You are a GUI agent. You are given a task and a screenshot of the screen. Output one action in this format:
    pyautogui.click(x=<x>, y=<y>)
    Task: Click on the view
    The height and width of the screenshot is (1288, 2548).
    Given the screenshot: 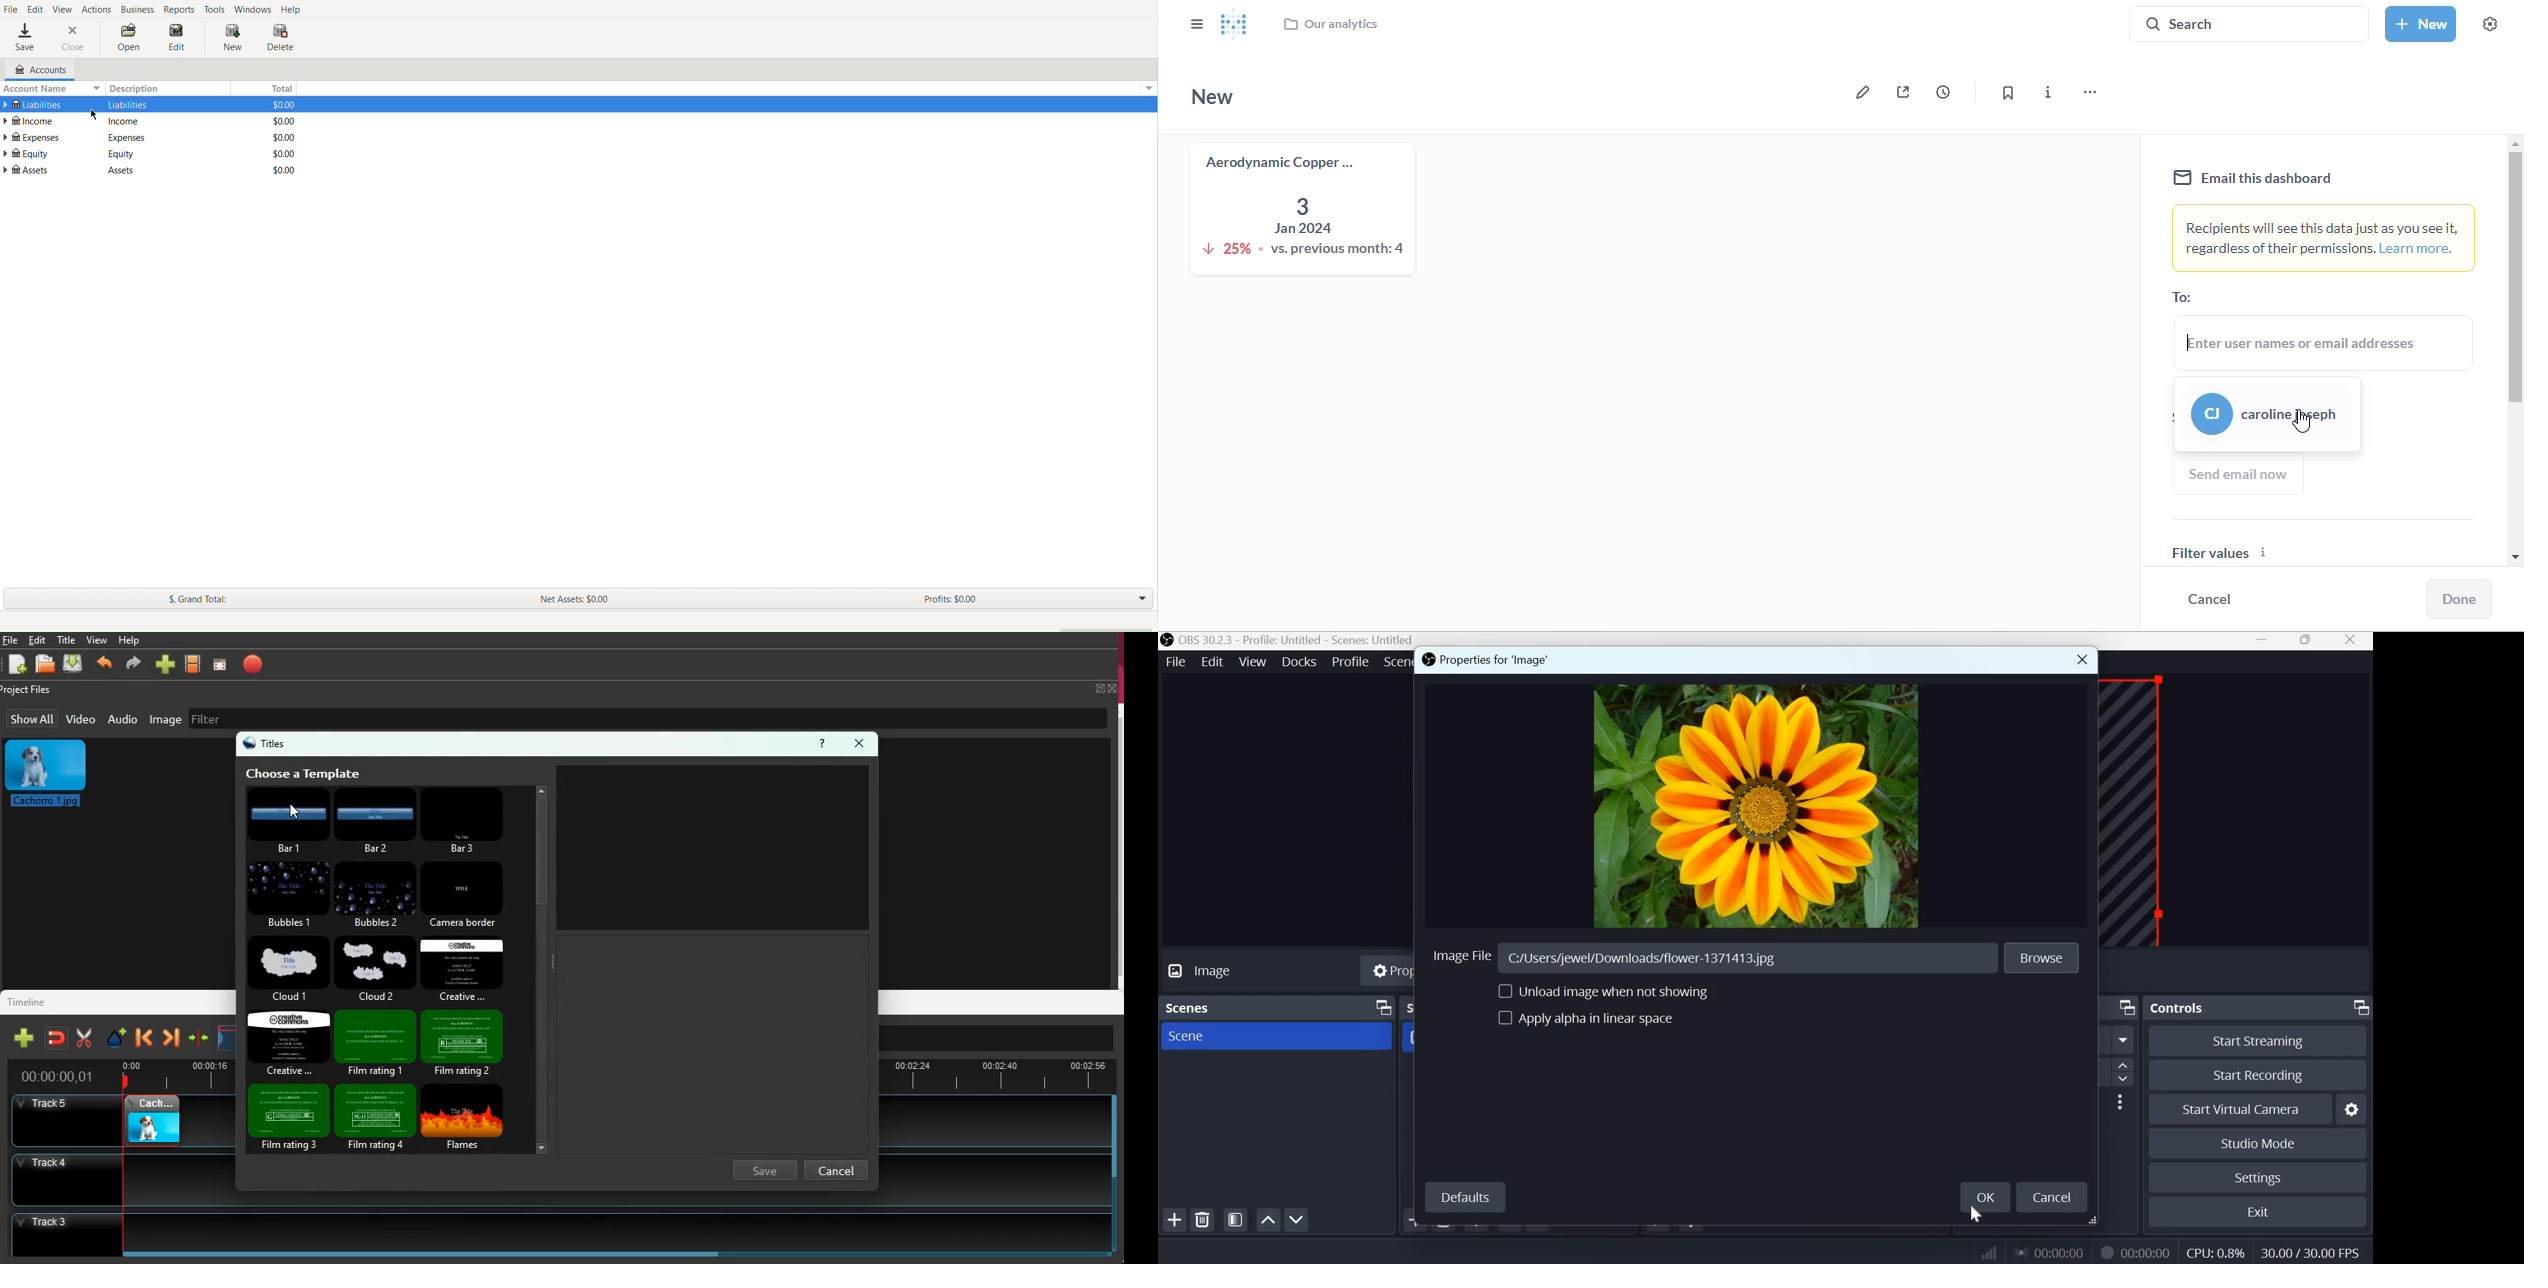 What is the action you would take?
    pyautogui.click(x=1253, y=660)
    